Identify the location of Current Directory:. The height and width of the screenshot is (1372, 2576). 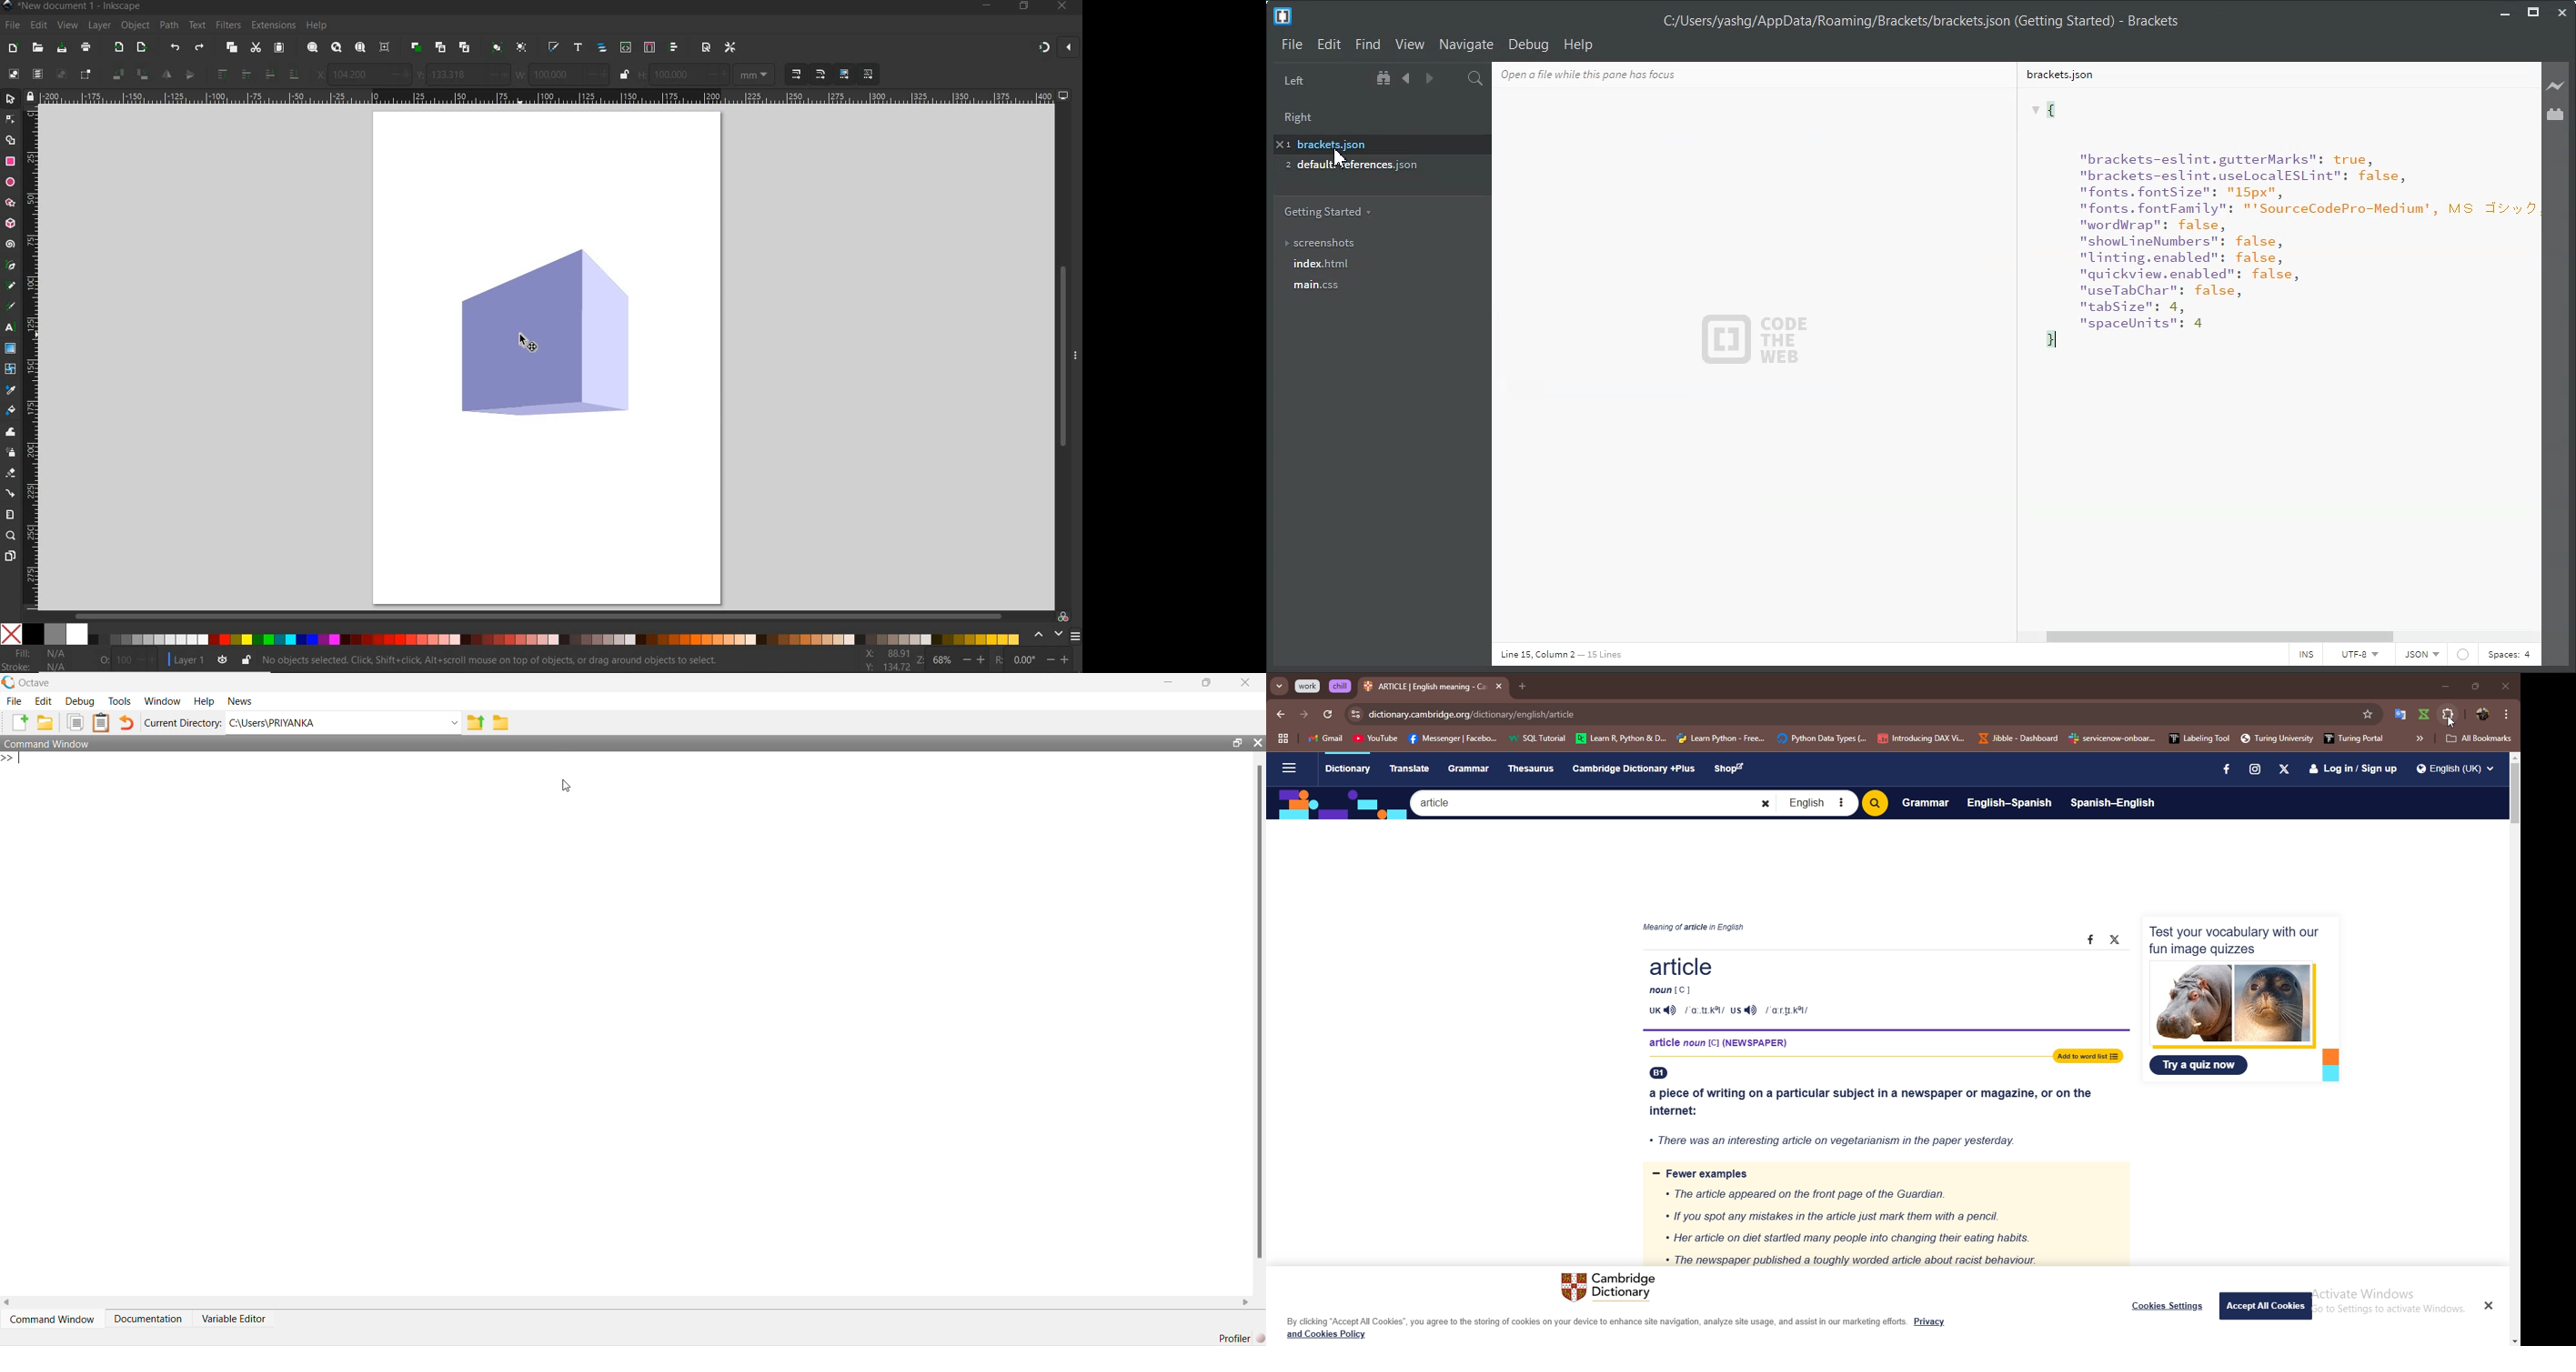
(183, 724).